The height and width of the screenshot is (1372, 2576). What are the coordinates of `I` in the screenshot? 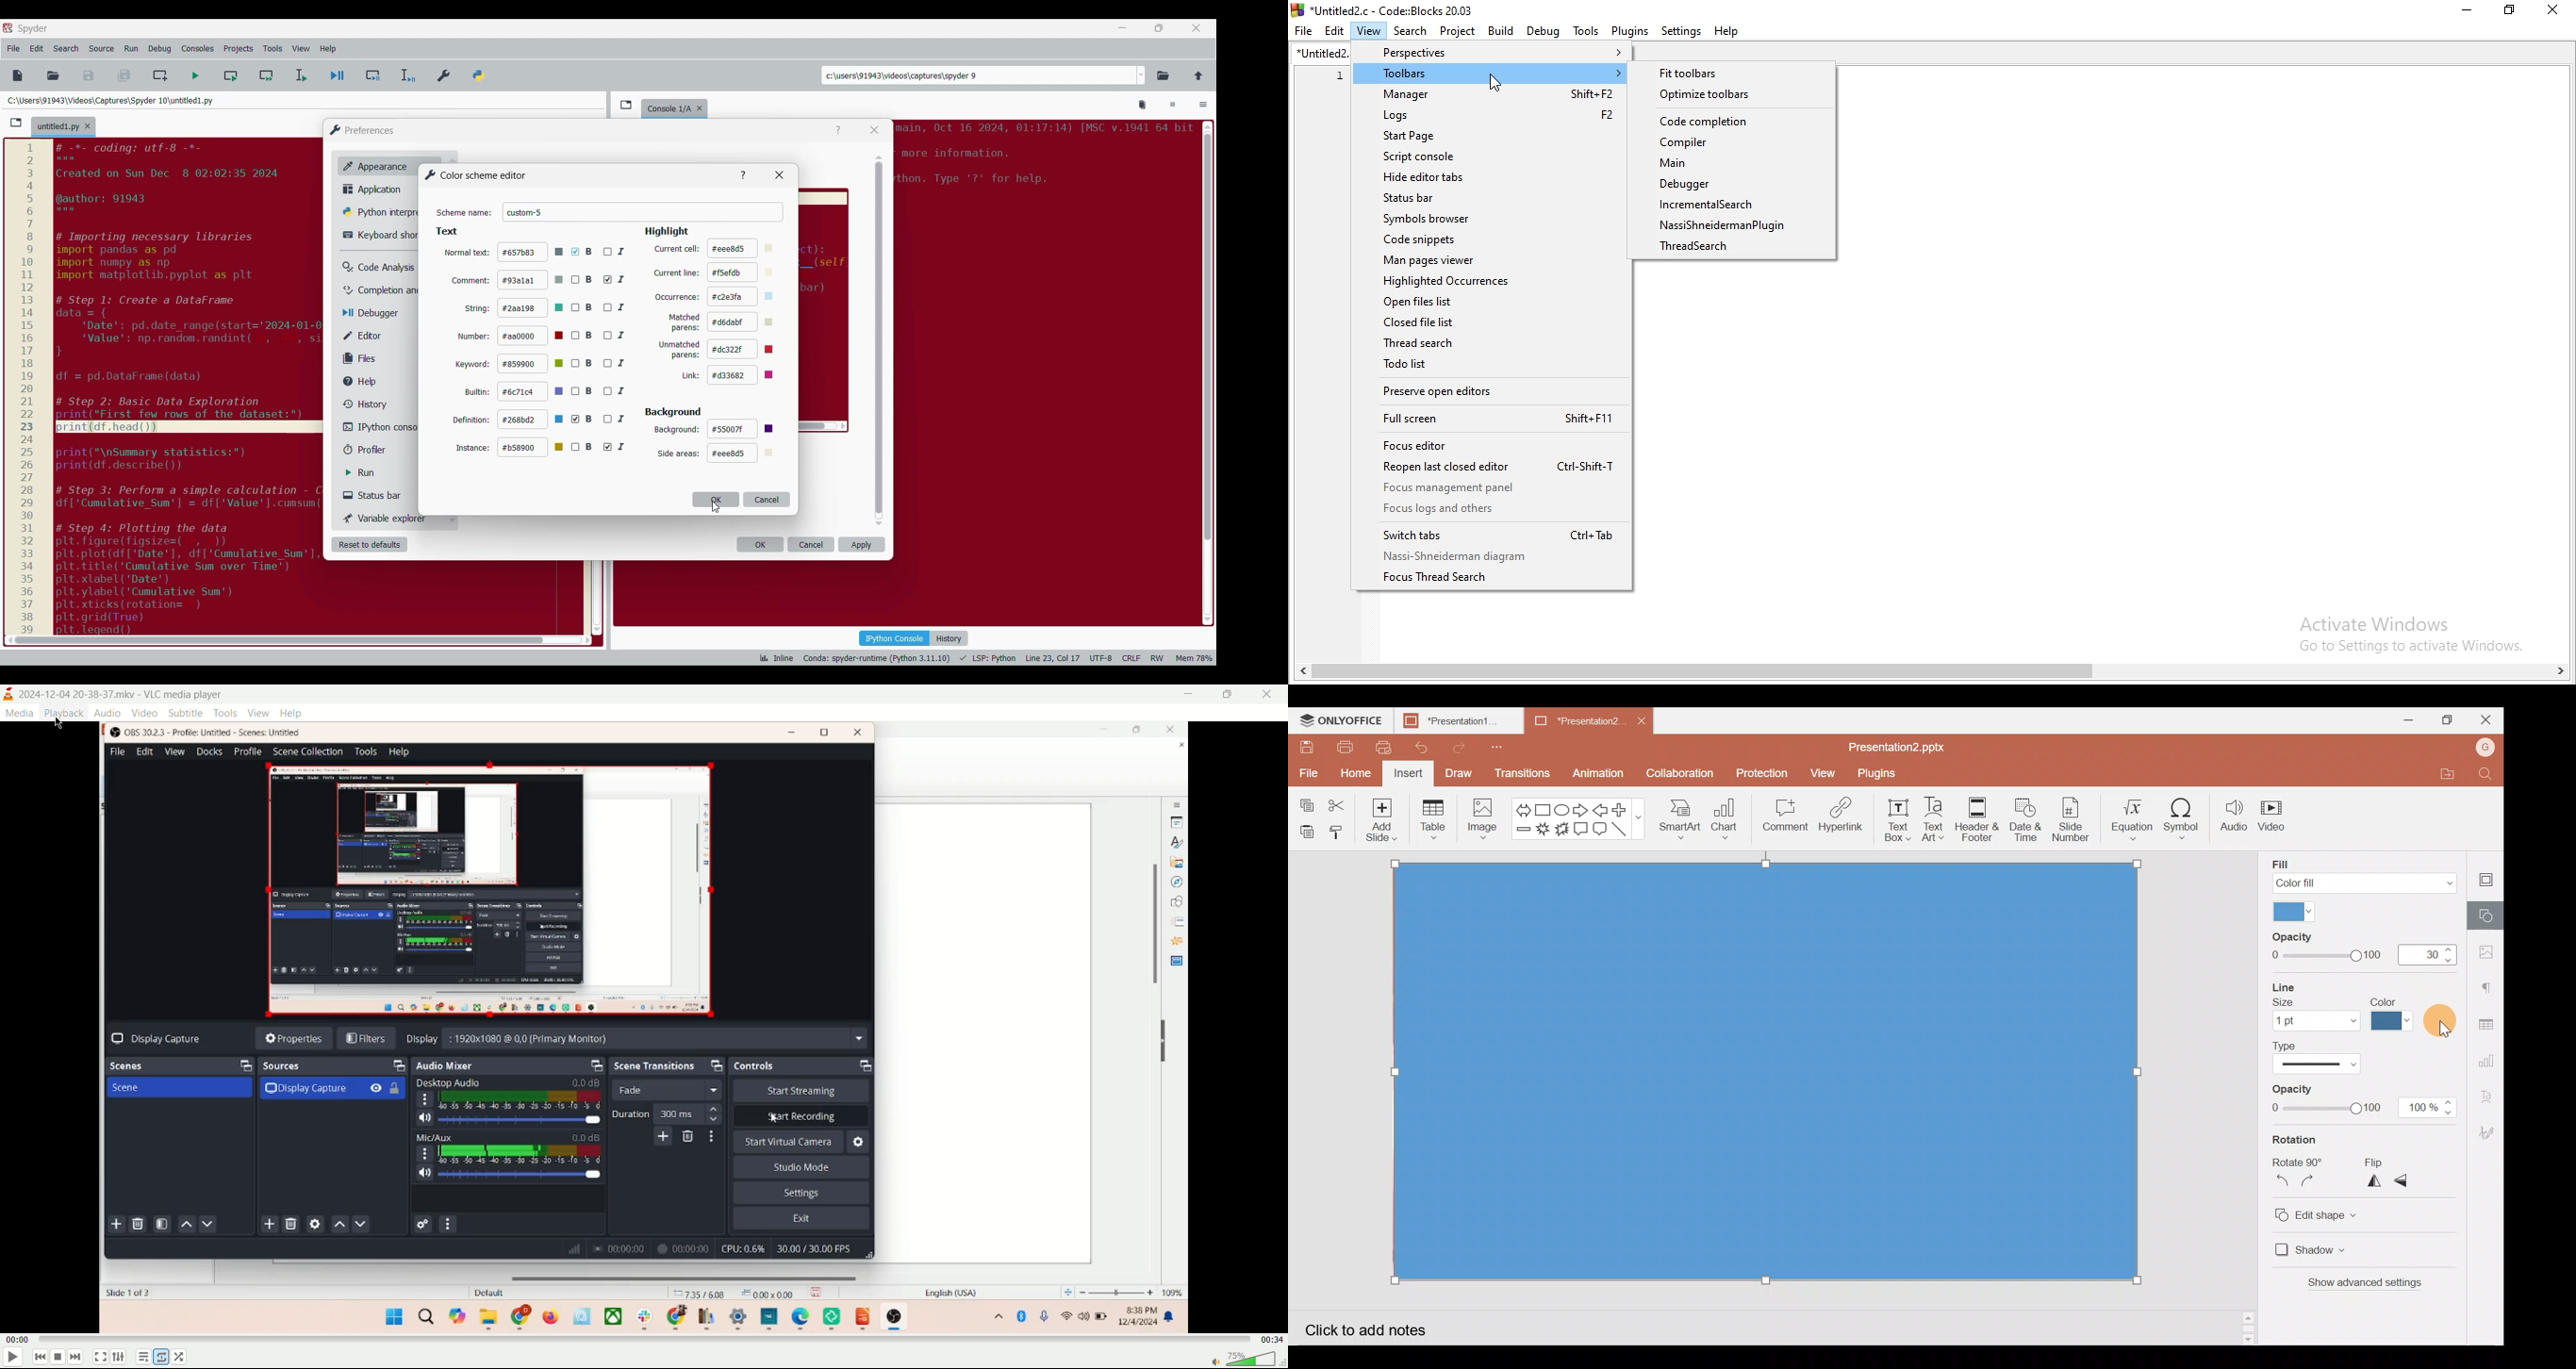 It's located at (617, 419).